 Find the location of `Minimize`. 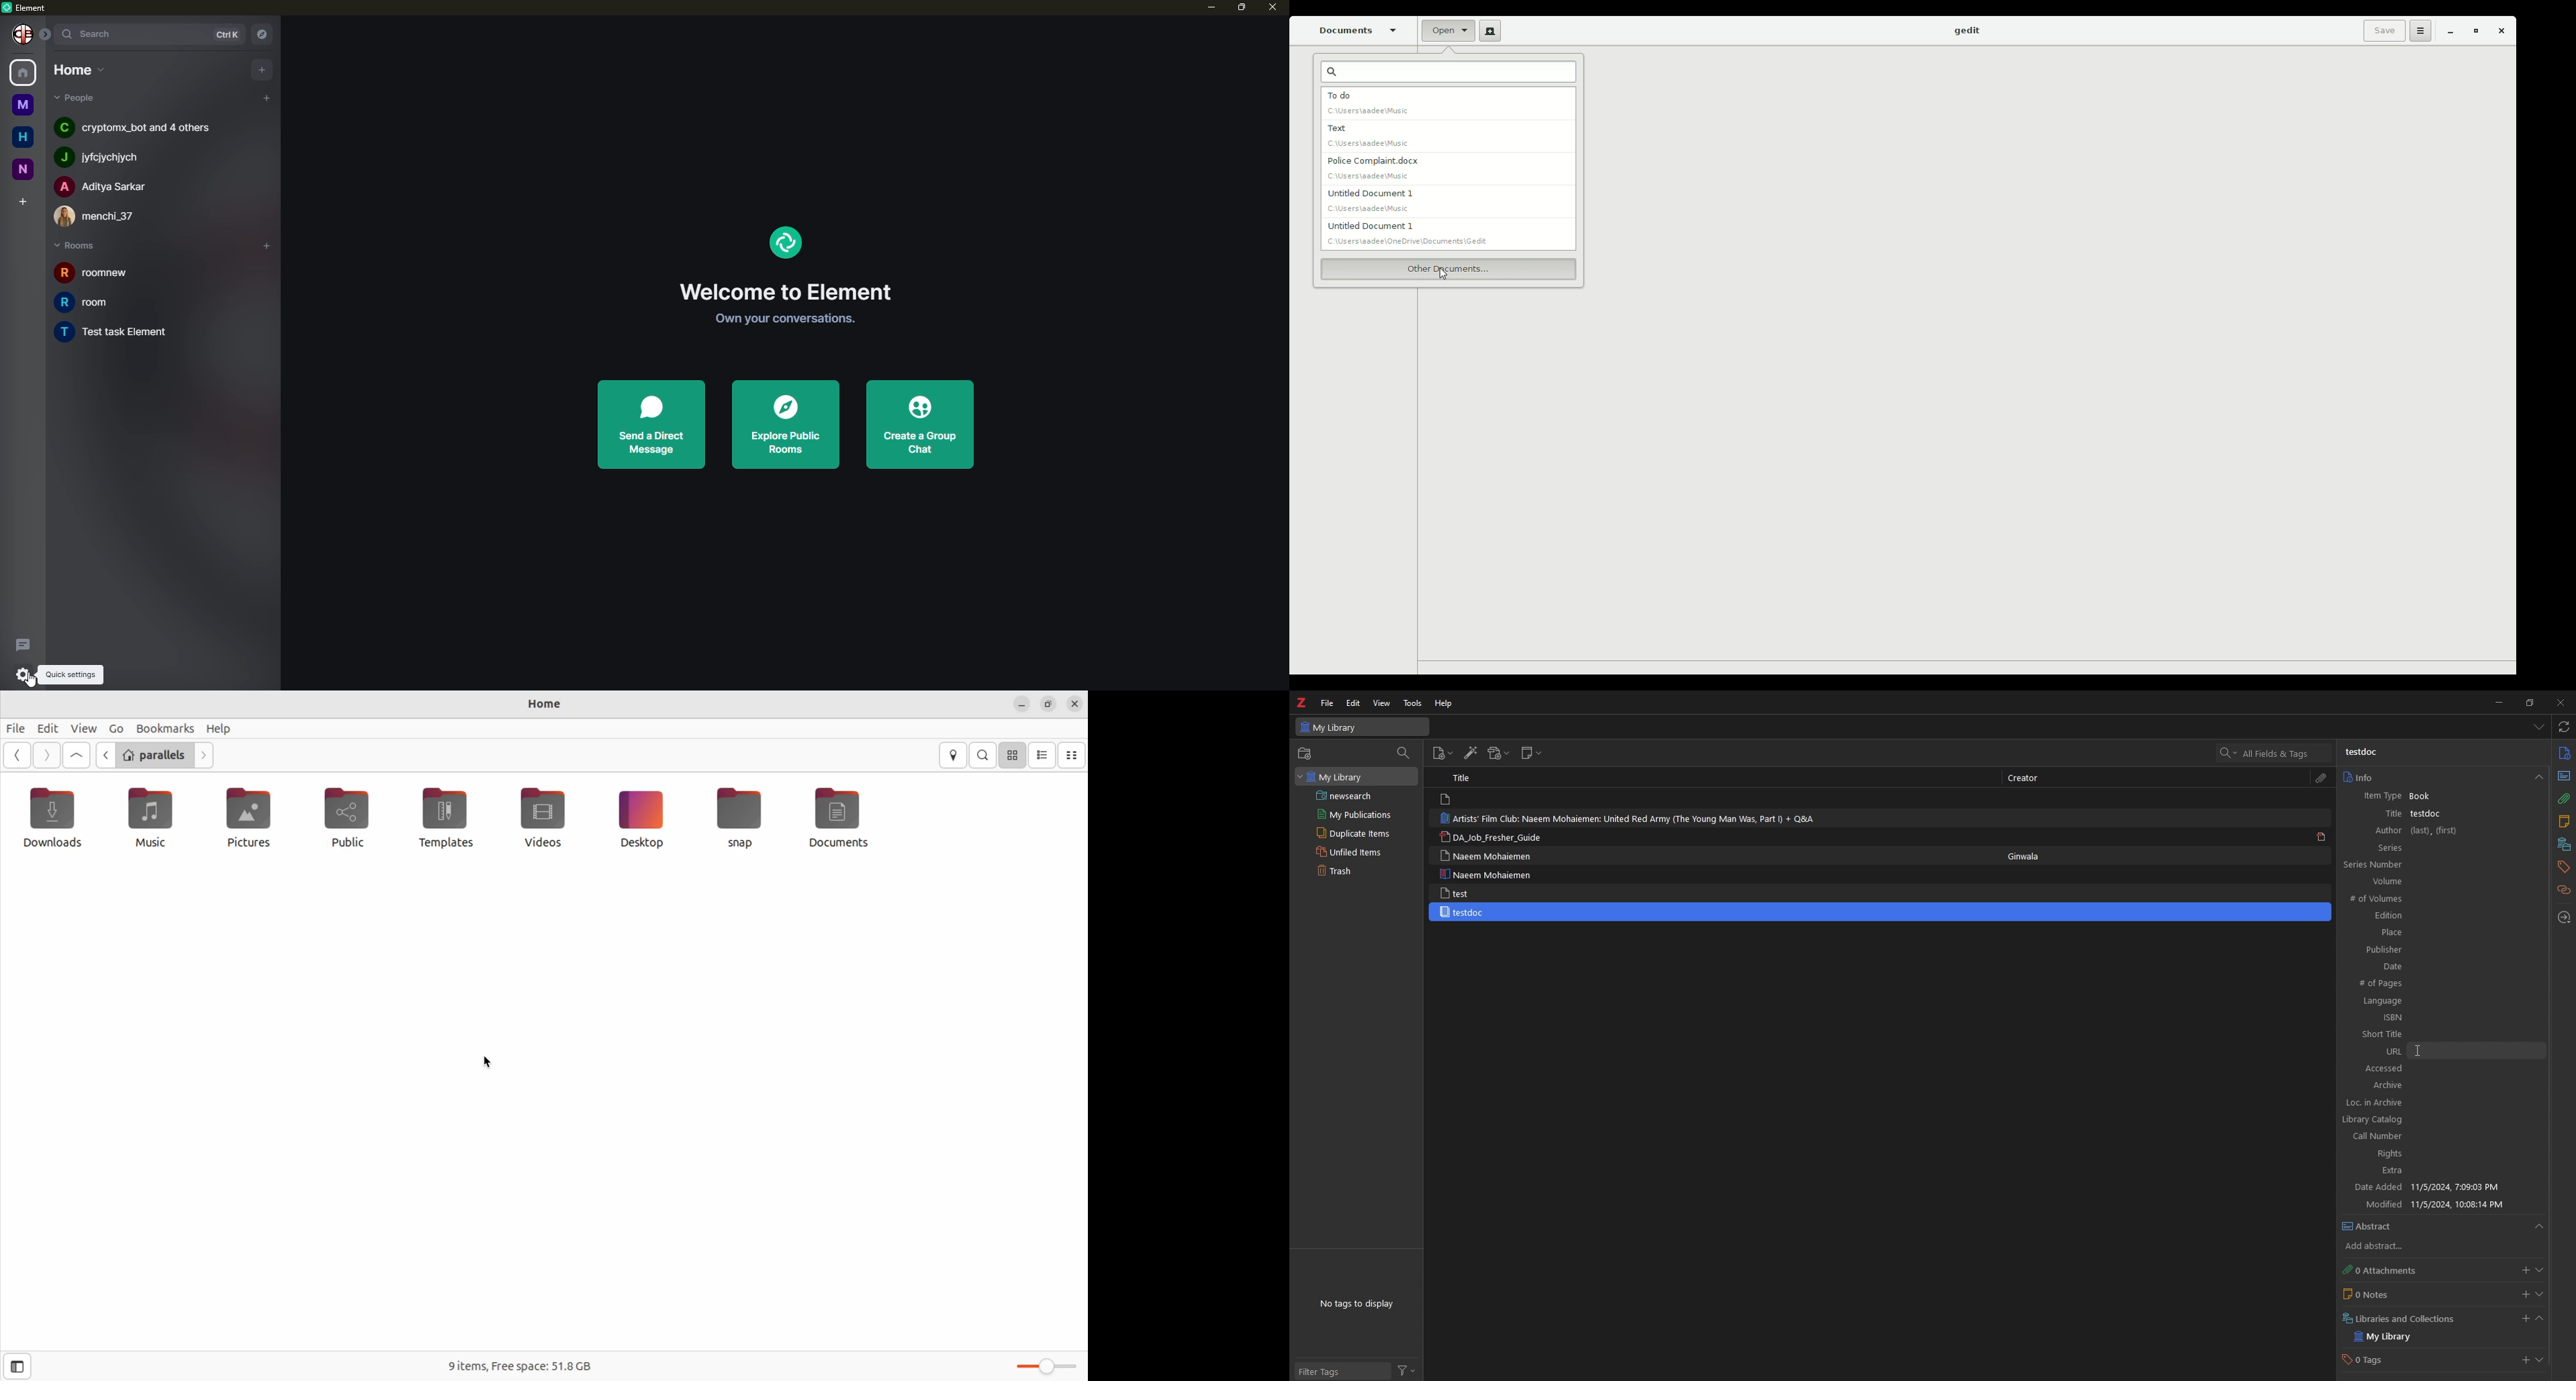

Minimize is located at coordinates (2447, 32).